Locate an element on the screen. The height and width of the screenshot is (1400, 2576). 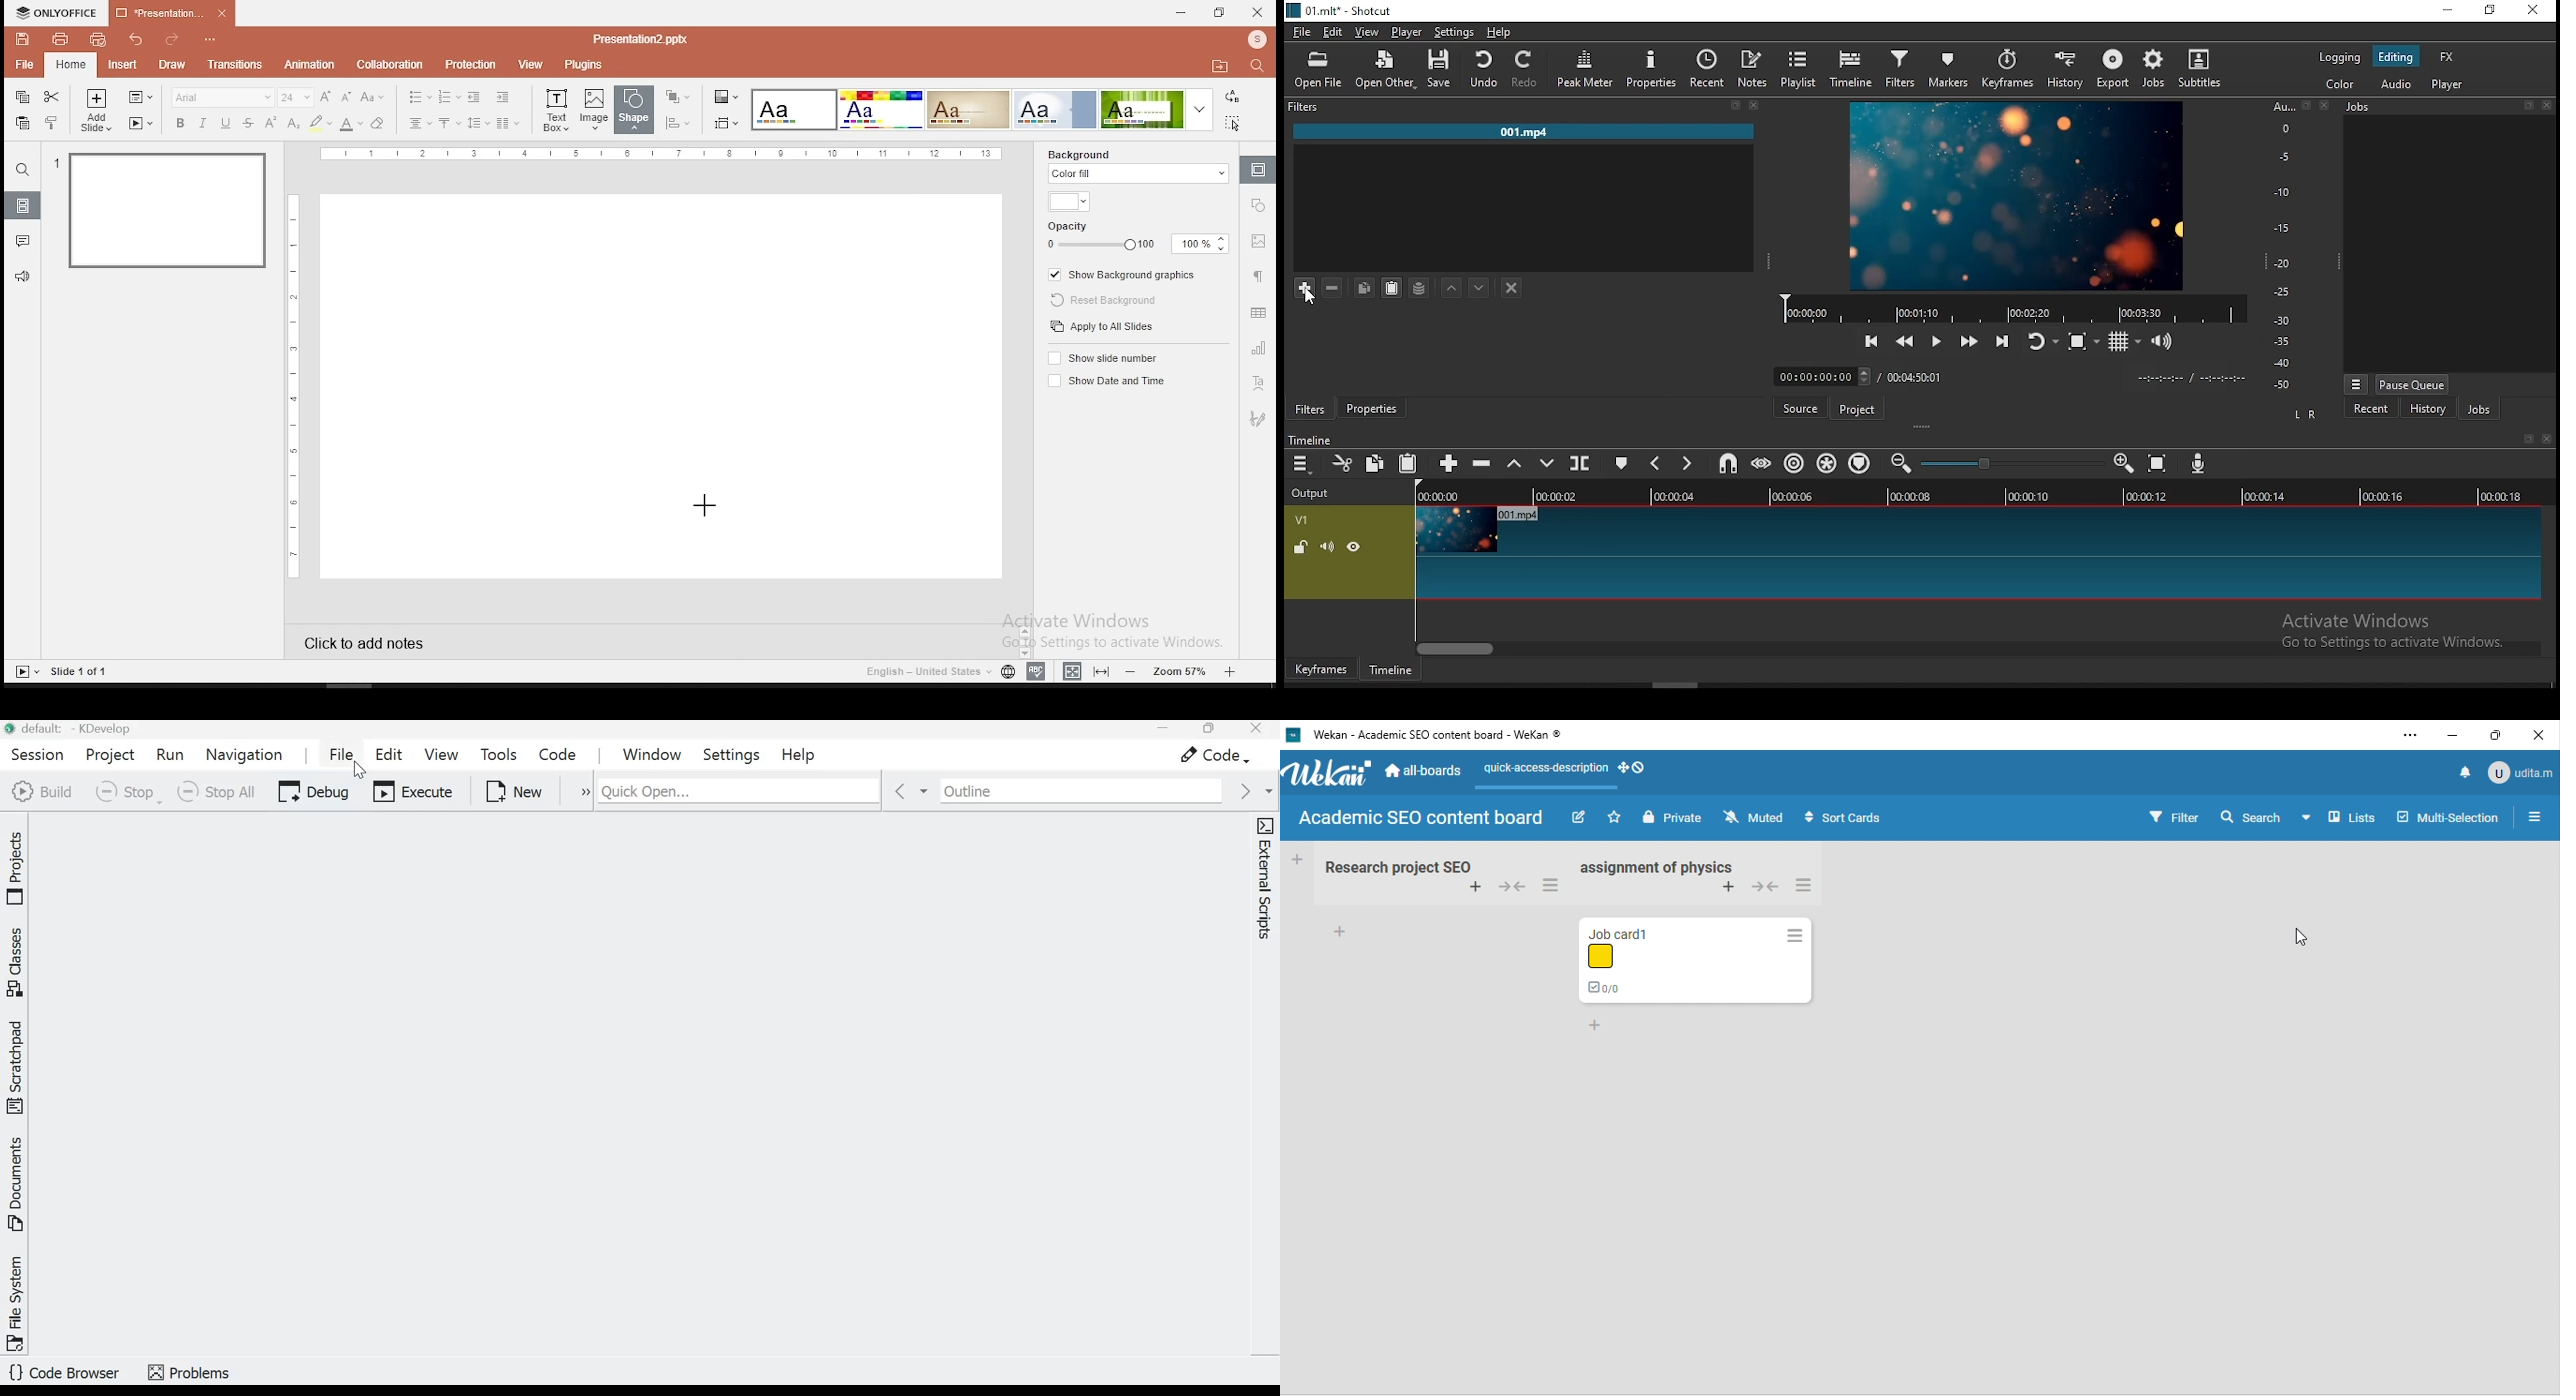
minimize is located at coordinates (2448, 10).